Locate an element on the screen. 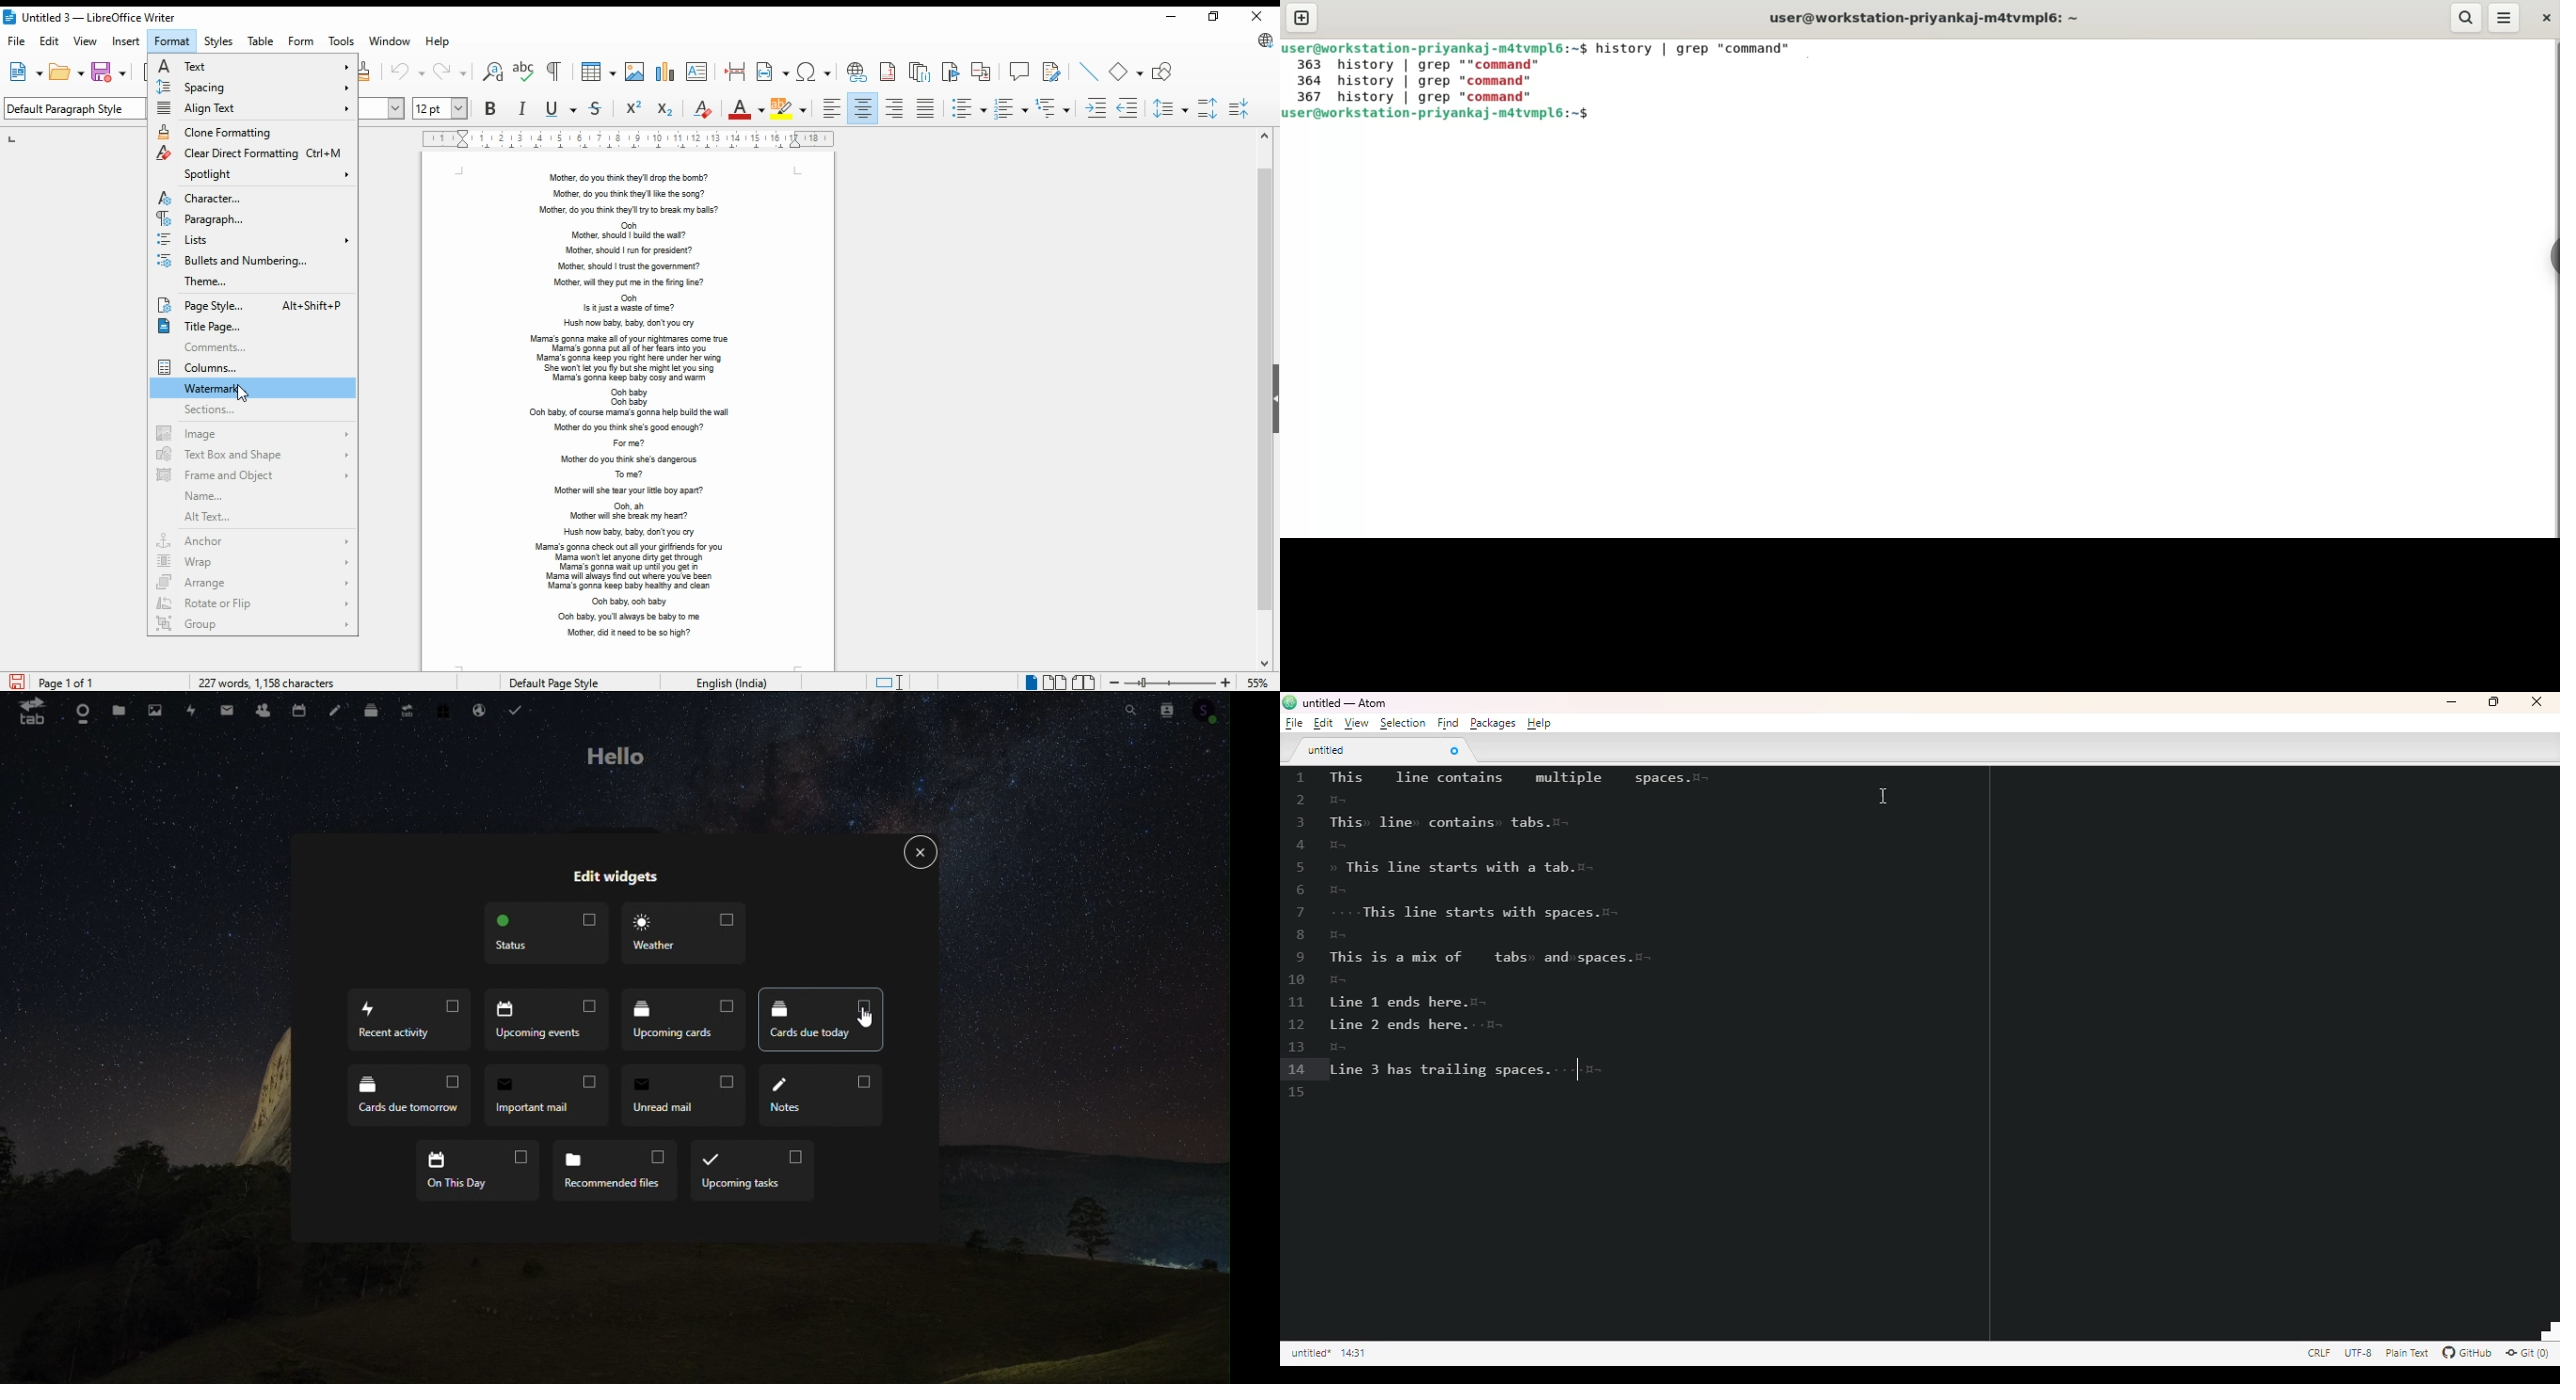 This screenshot has height=1400, width=2576. cursor is located at coordinates (865, 1021).